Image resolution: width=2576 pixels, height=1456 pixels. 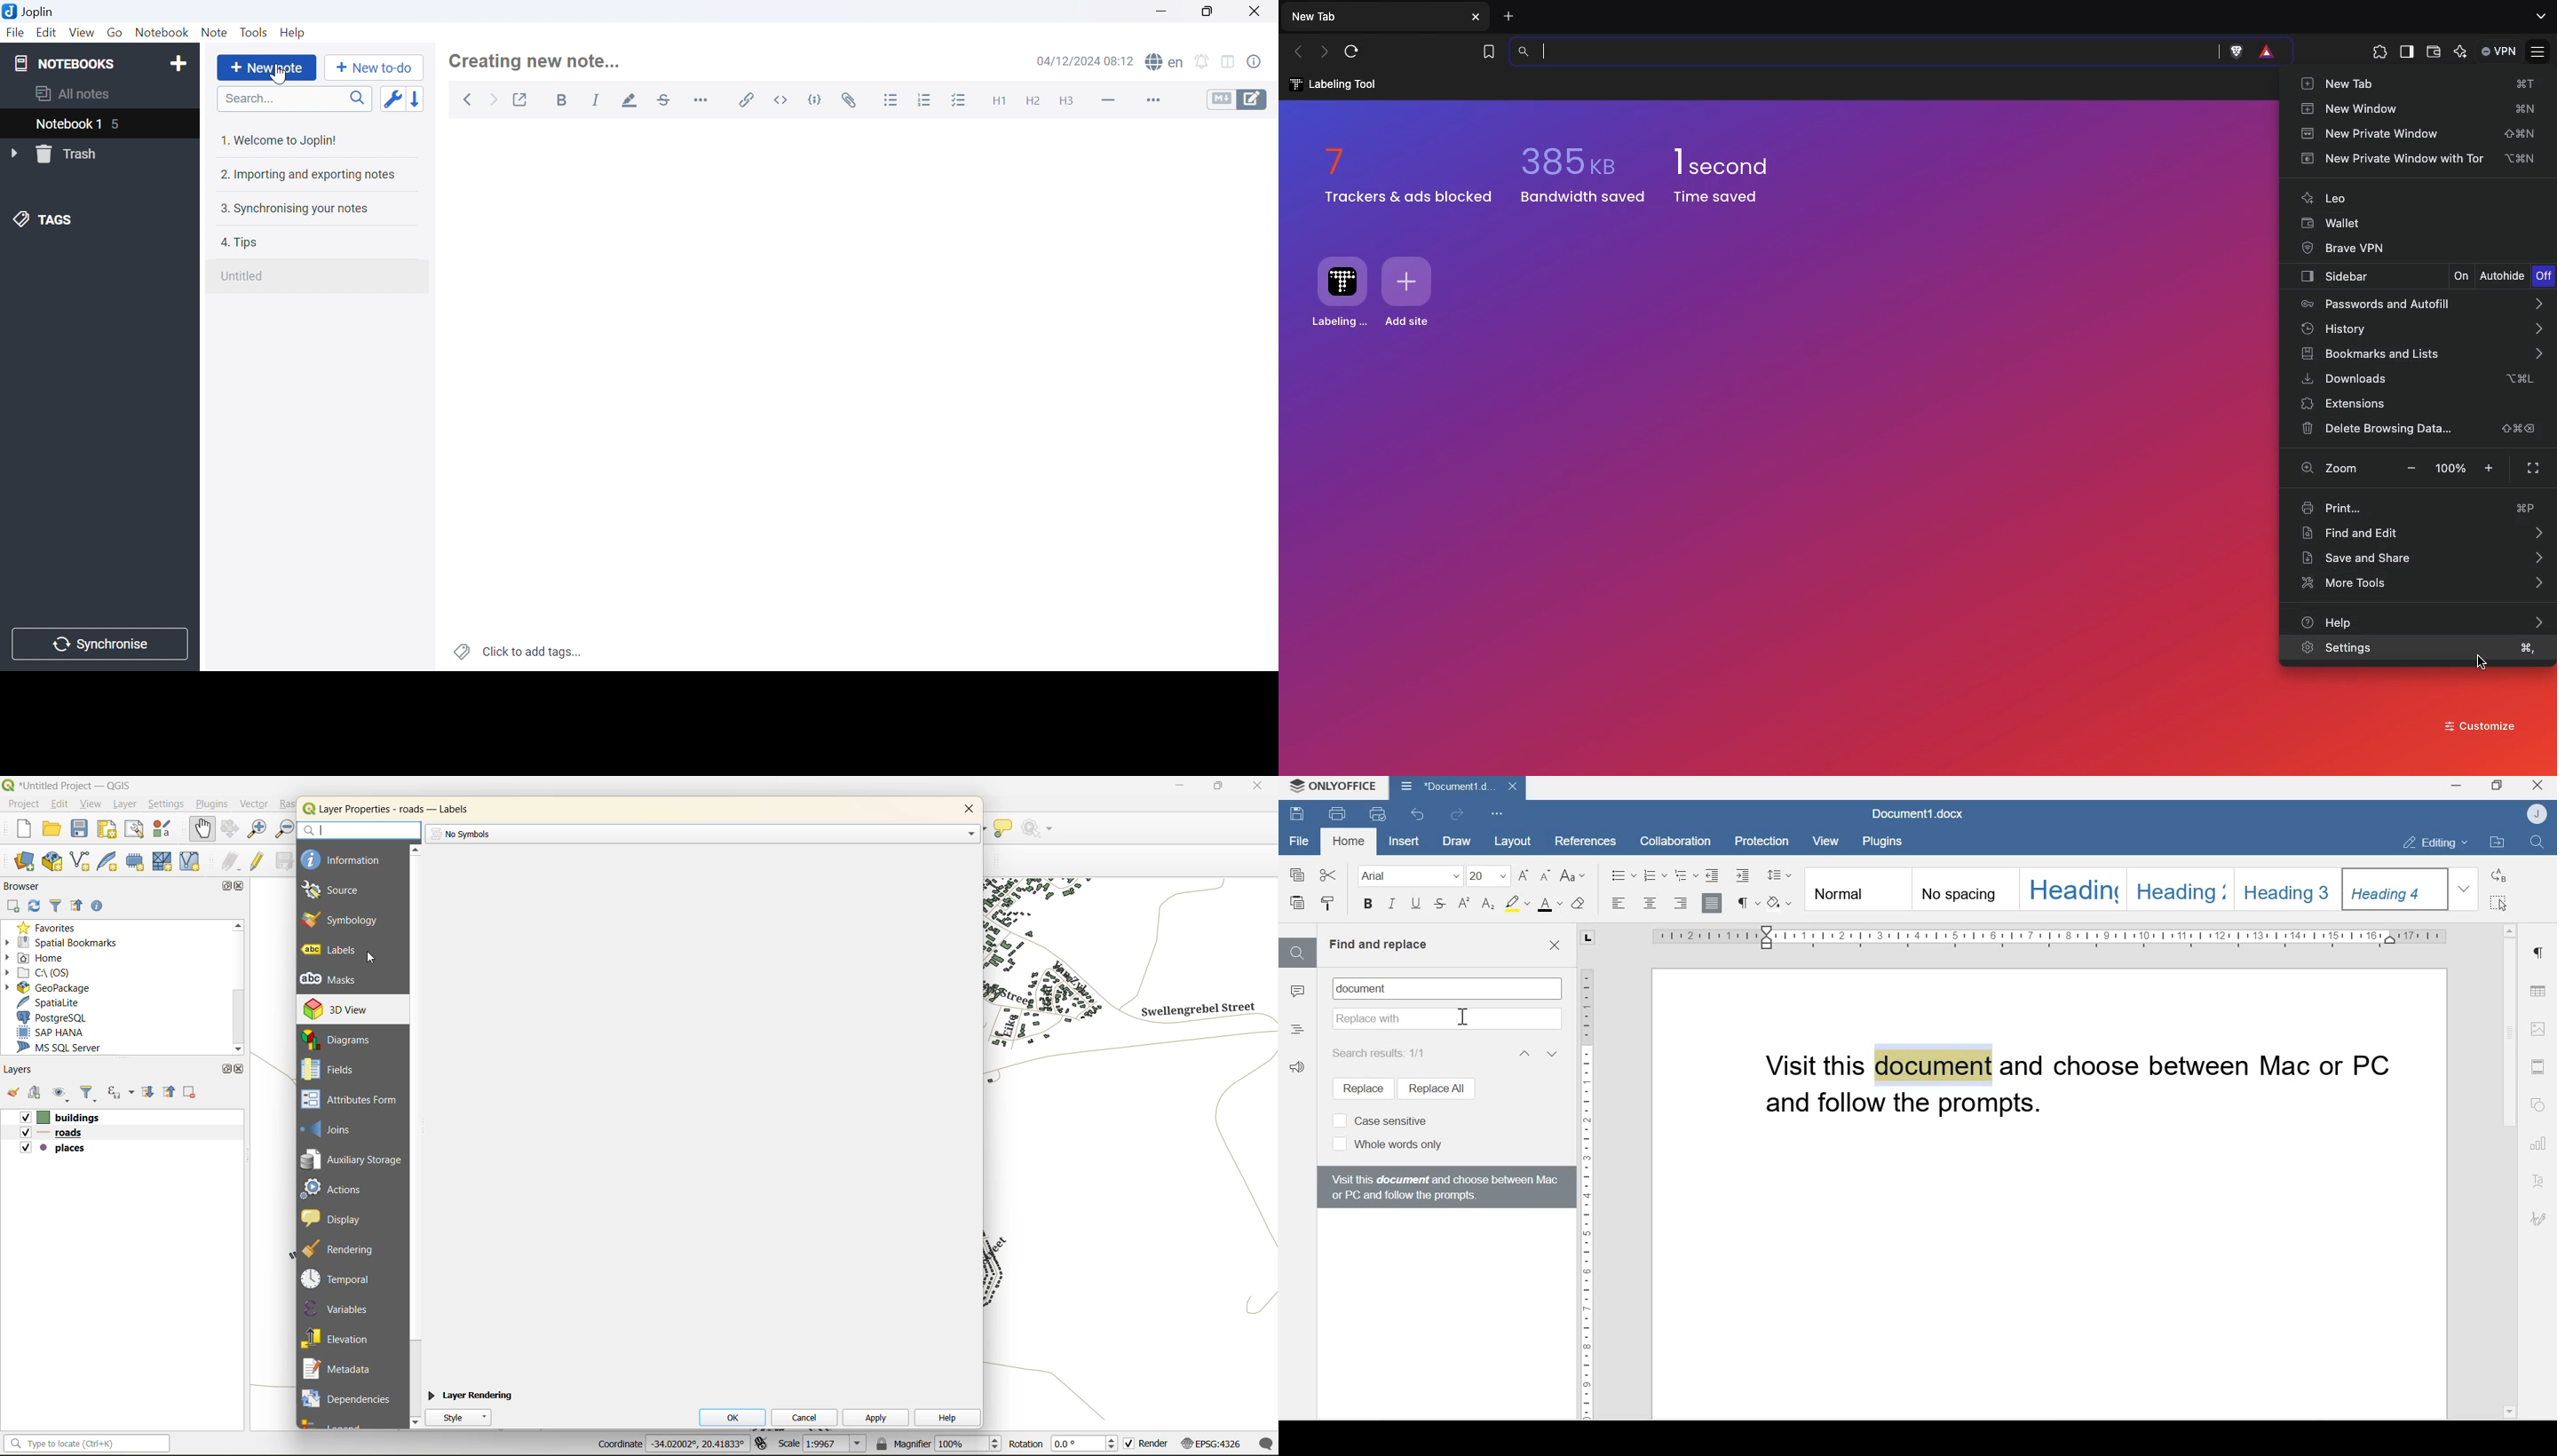 What do you see at coordinates (1619, 904) in the screenshot?
I see `Align left` at bounding box center [1619, 904].